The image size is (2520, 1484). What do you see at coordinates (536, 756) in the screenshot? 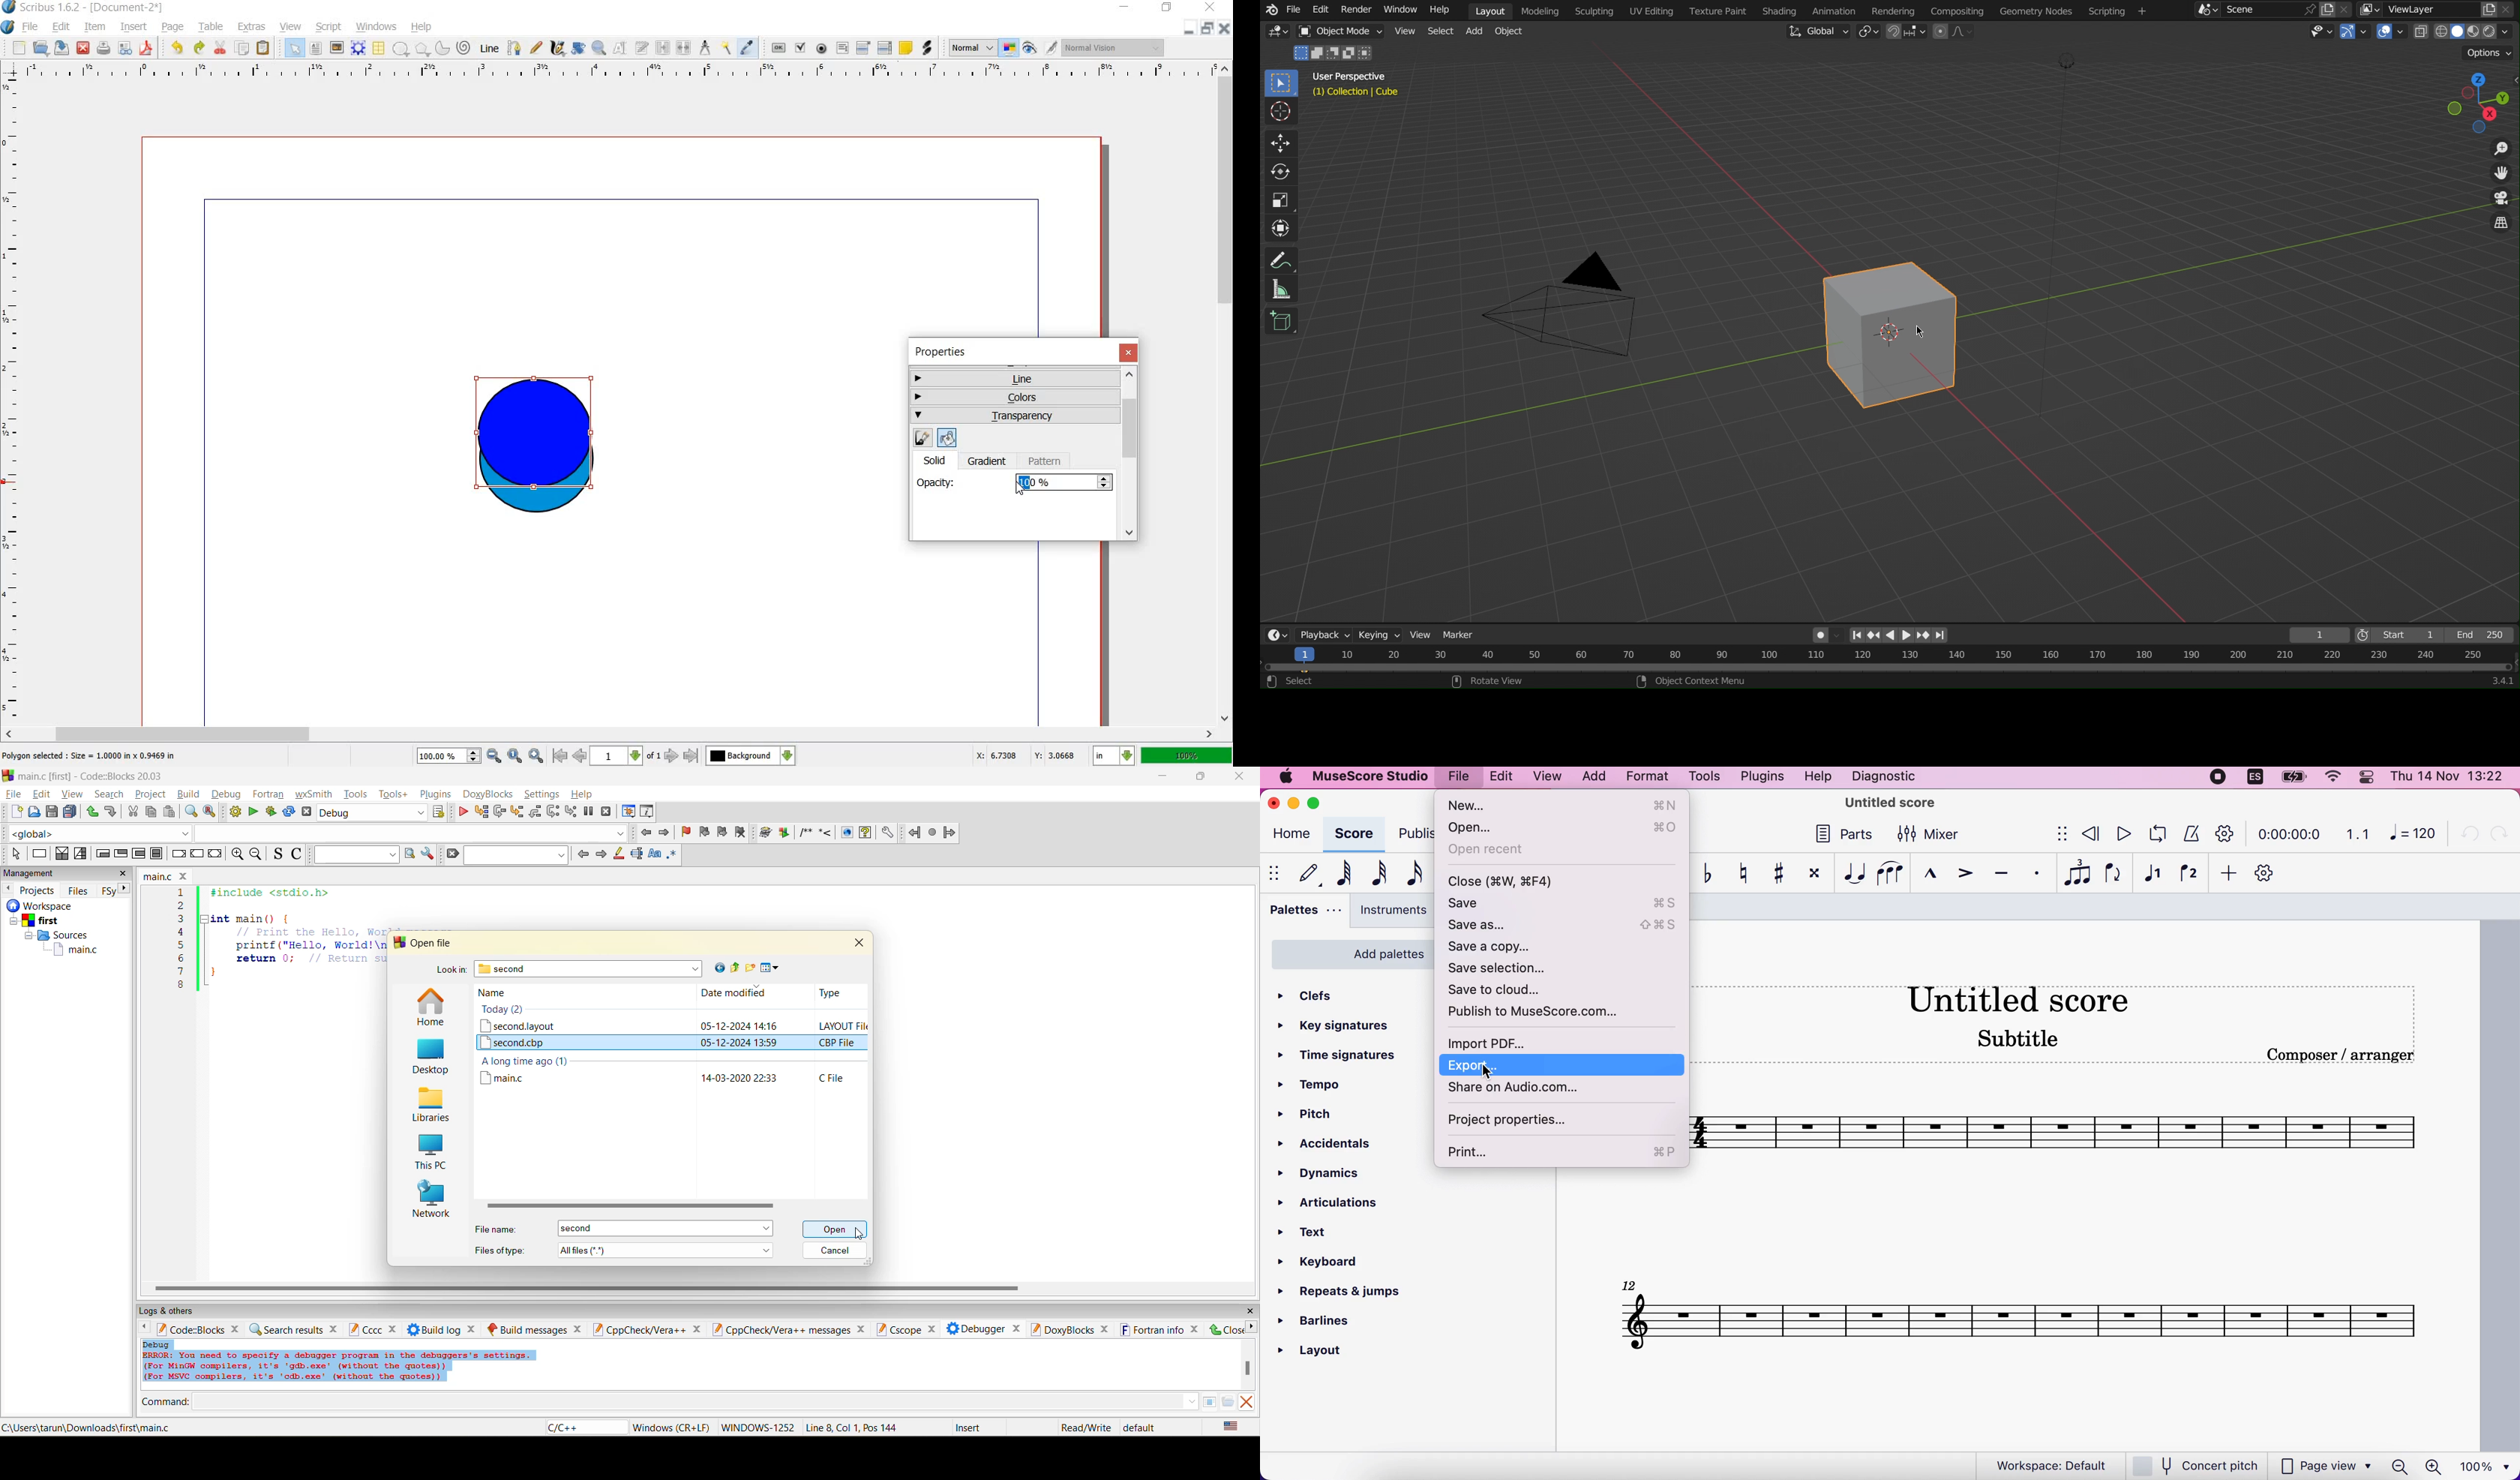
I see `zoom in` at bounding box center [536, 756].